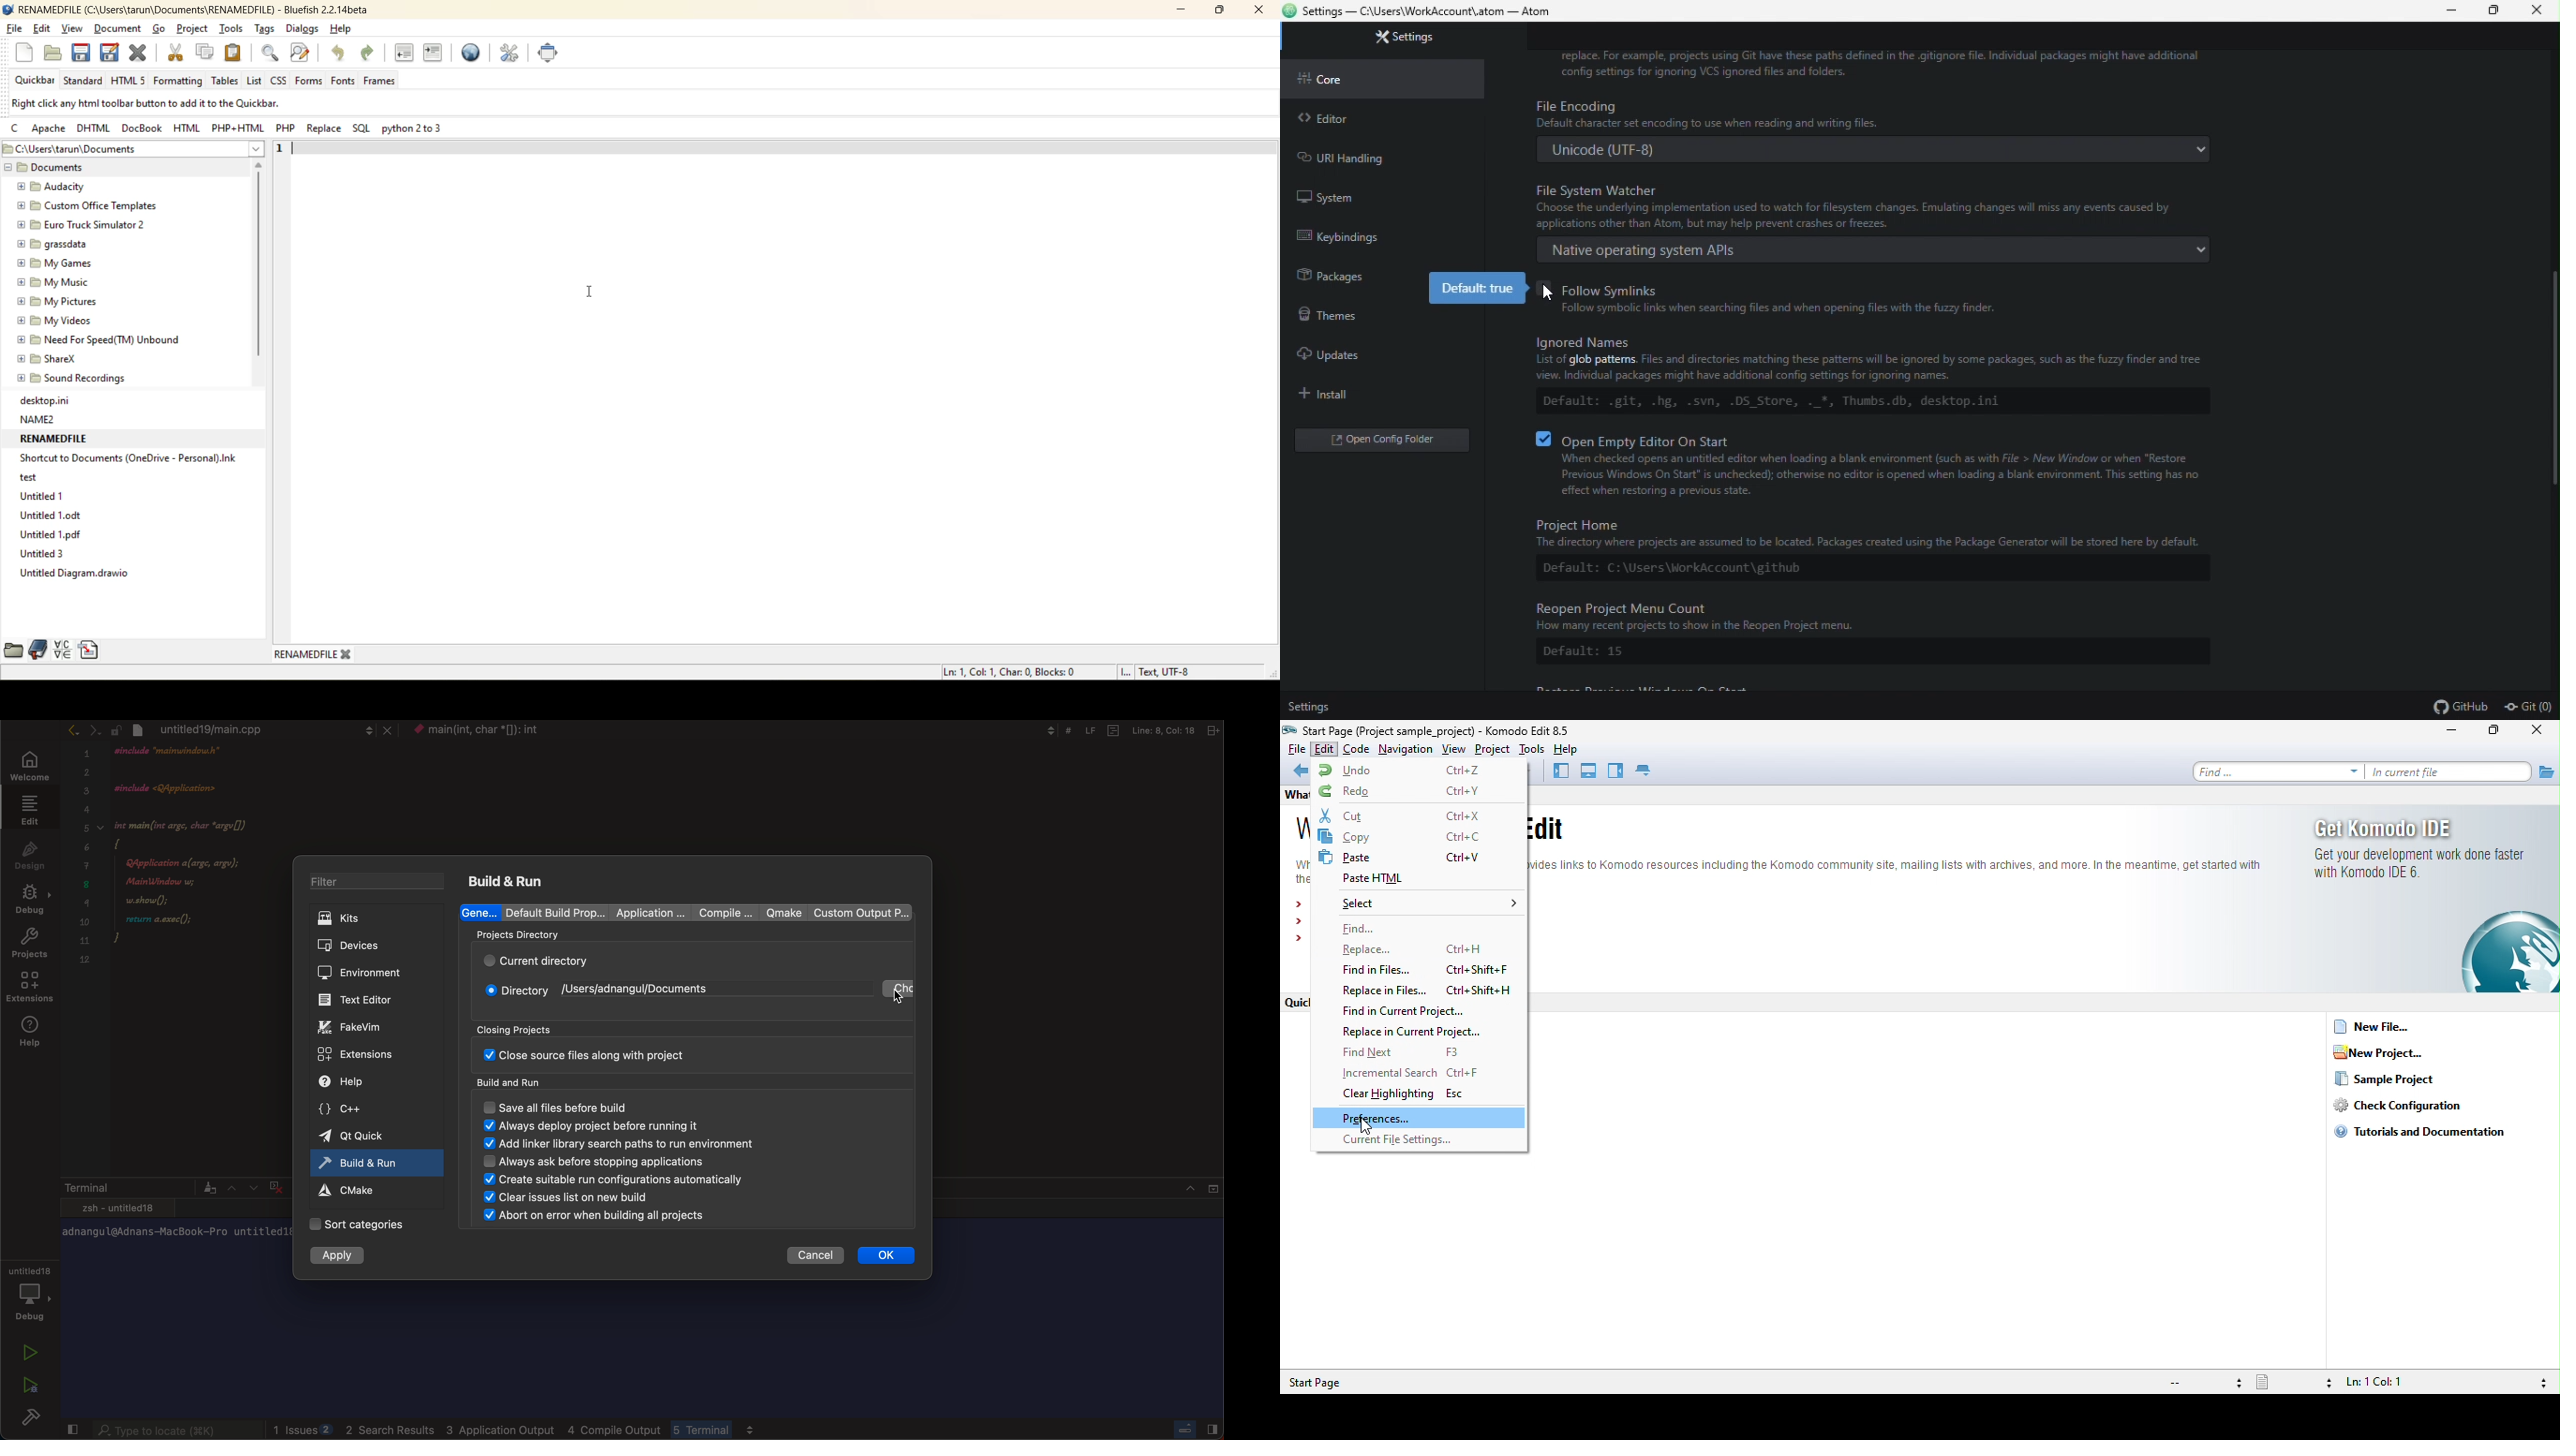  Describe the element at coordinates (57, 439) in the screenshot. I see `RENAMEDFILE` at that location.